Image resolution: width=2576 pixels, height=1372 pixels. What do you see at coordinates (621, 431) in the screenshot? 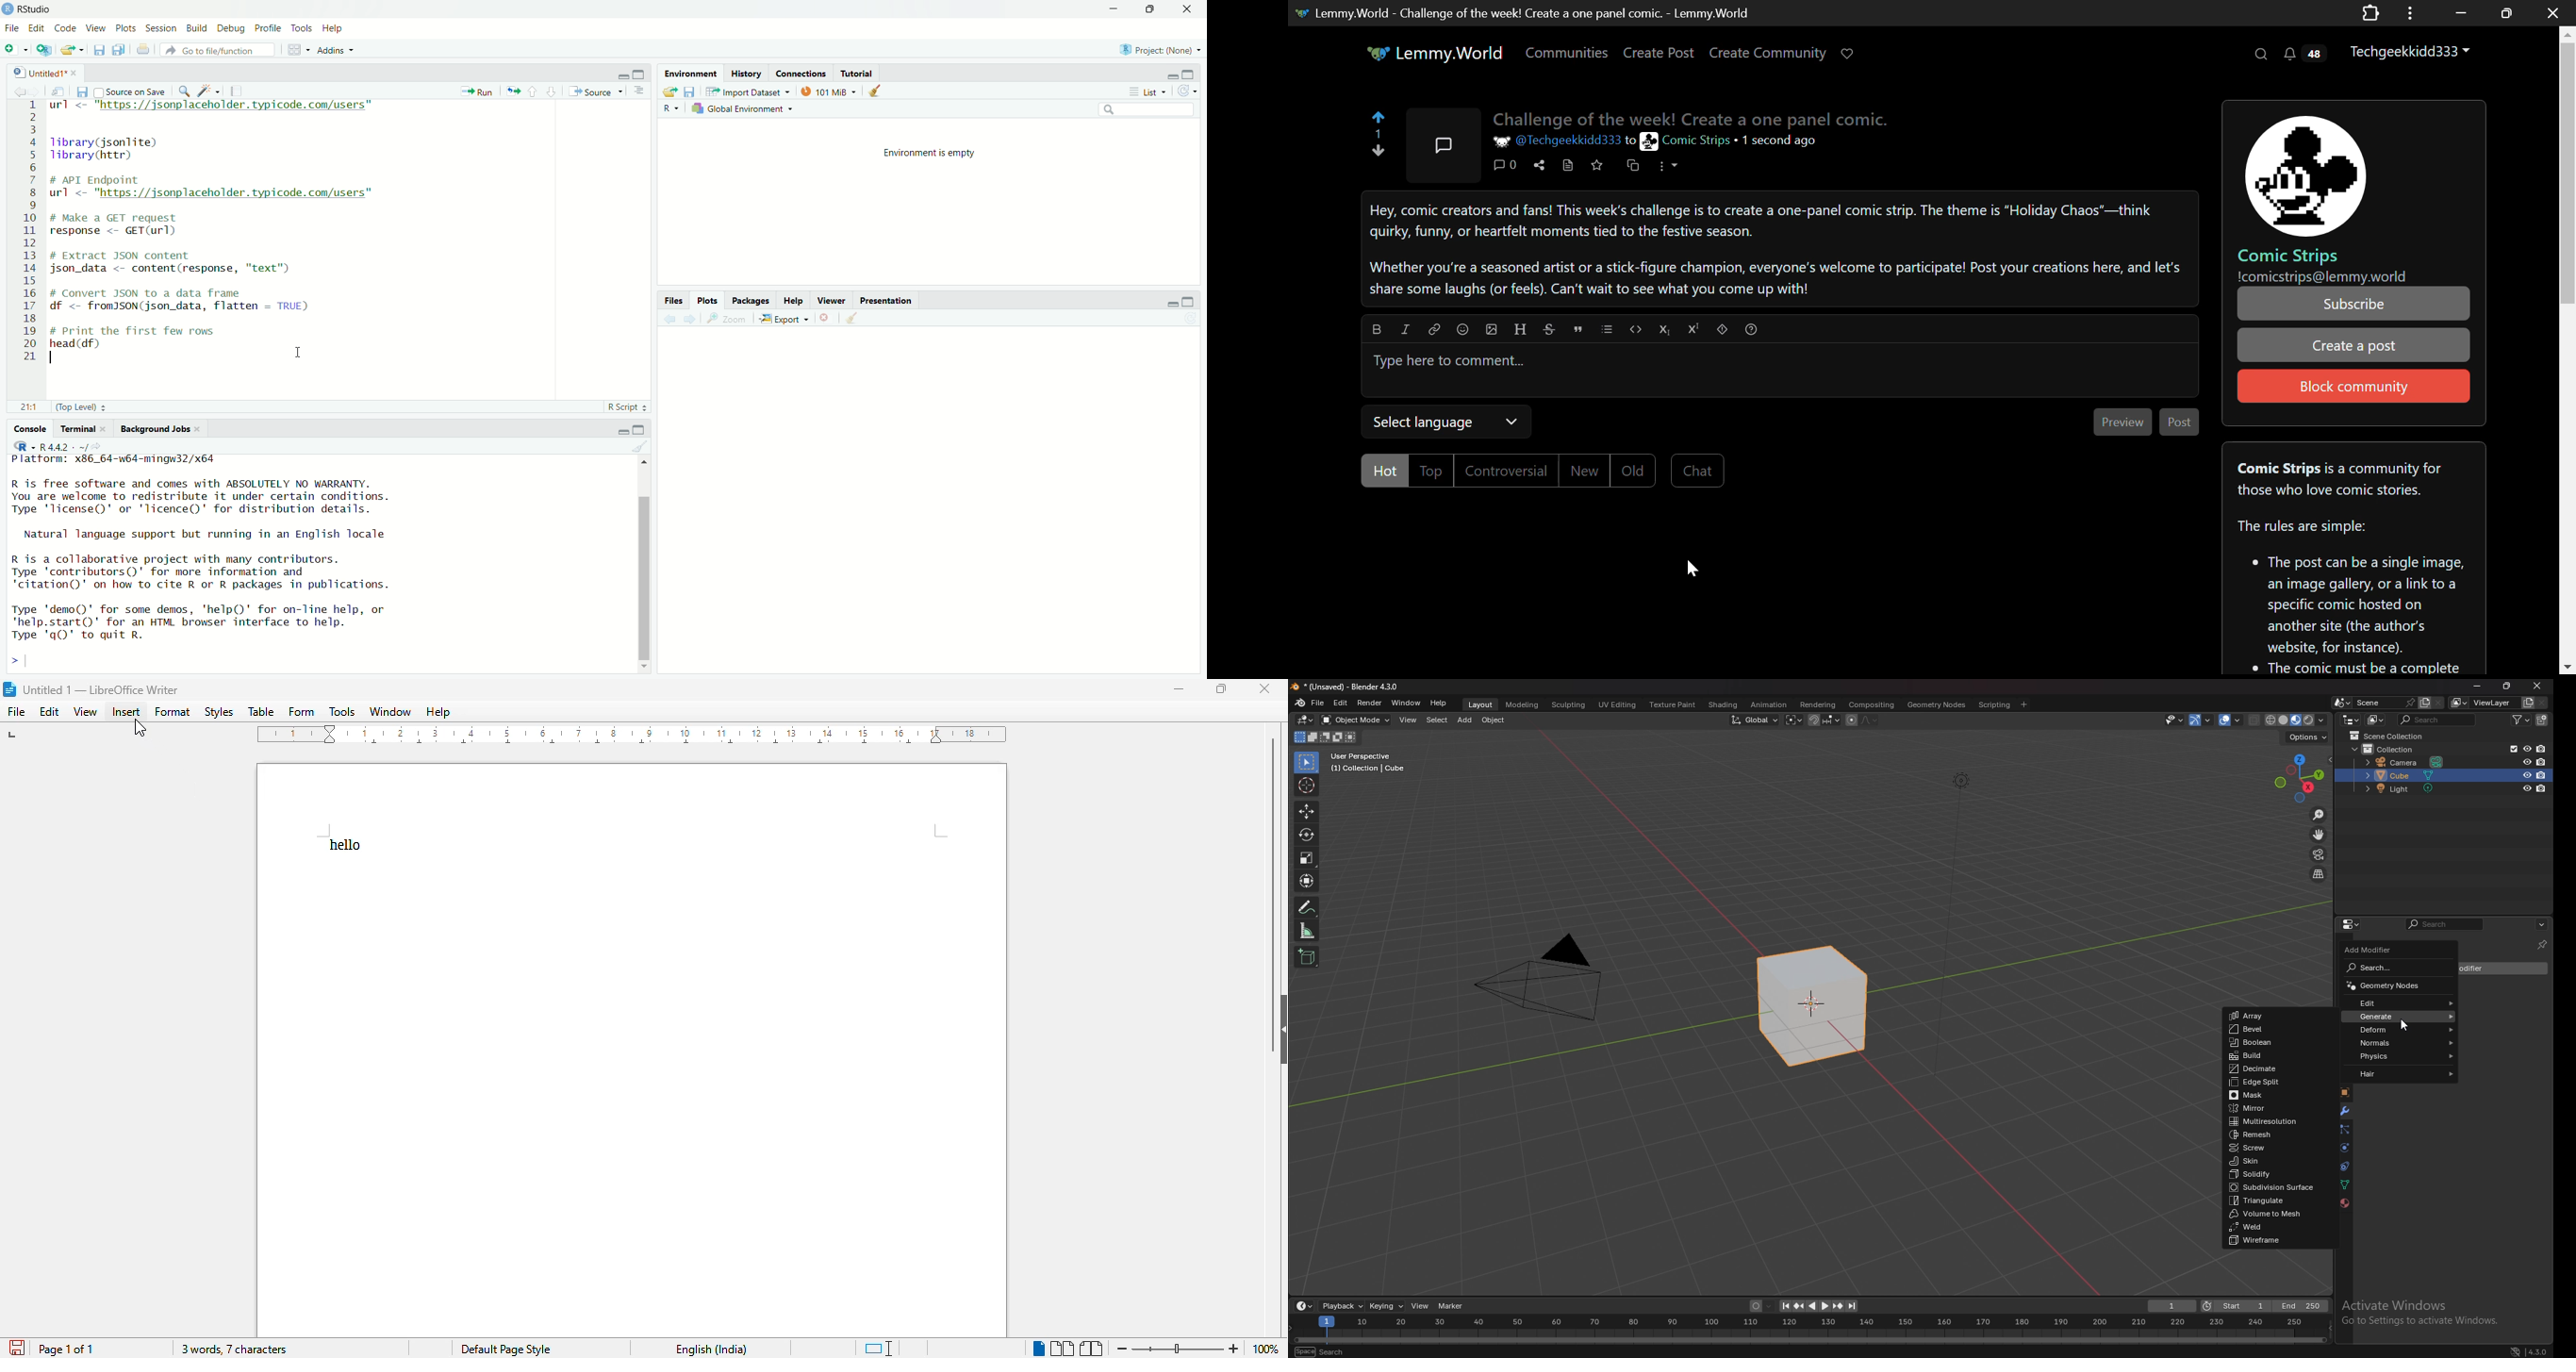
I see `Minimize` at bounding box center [621, 431].